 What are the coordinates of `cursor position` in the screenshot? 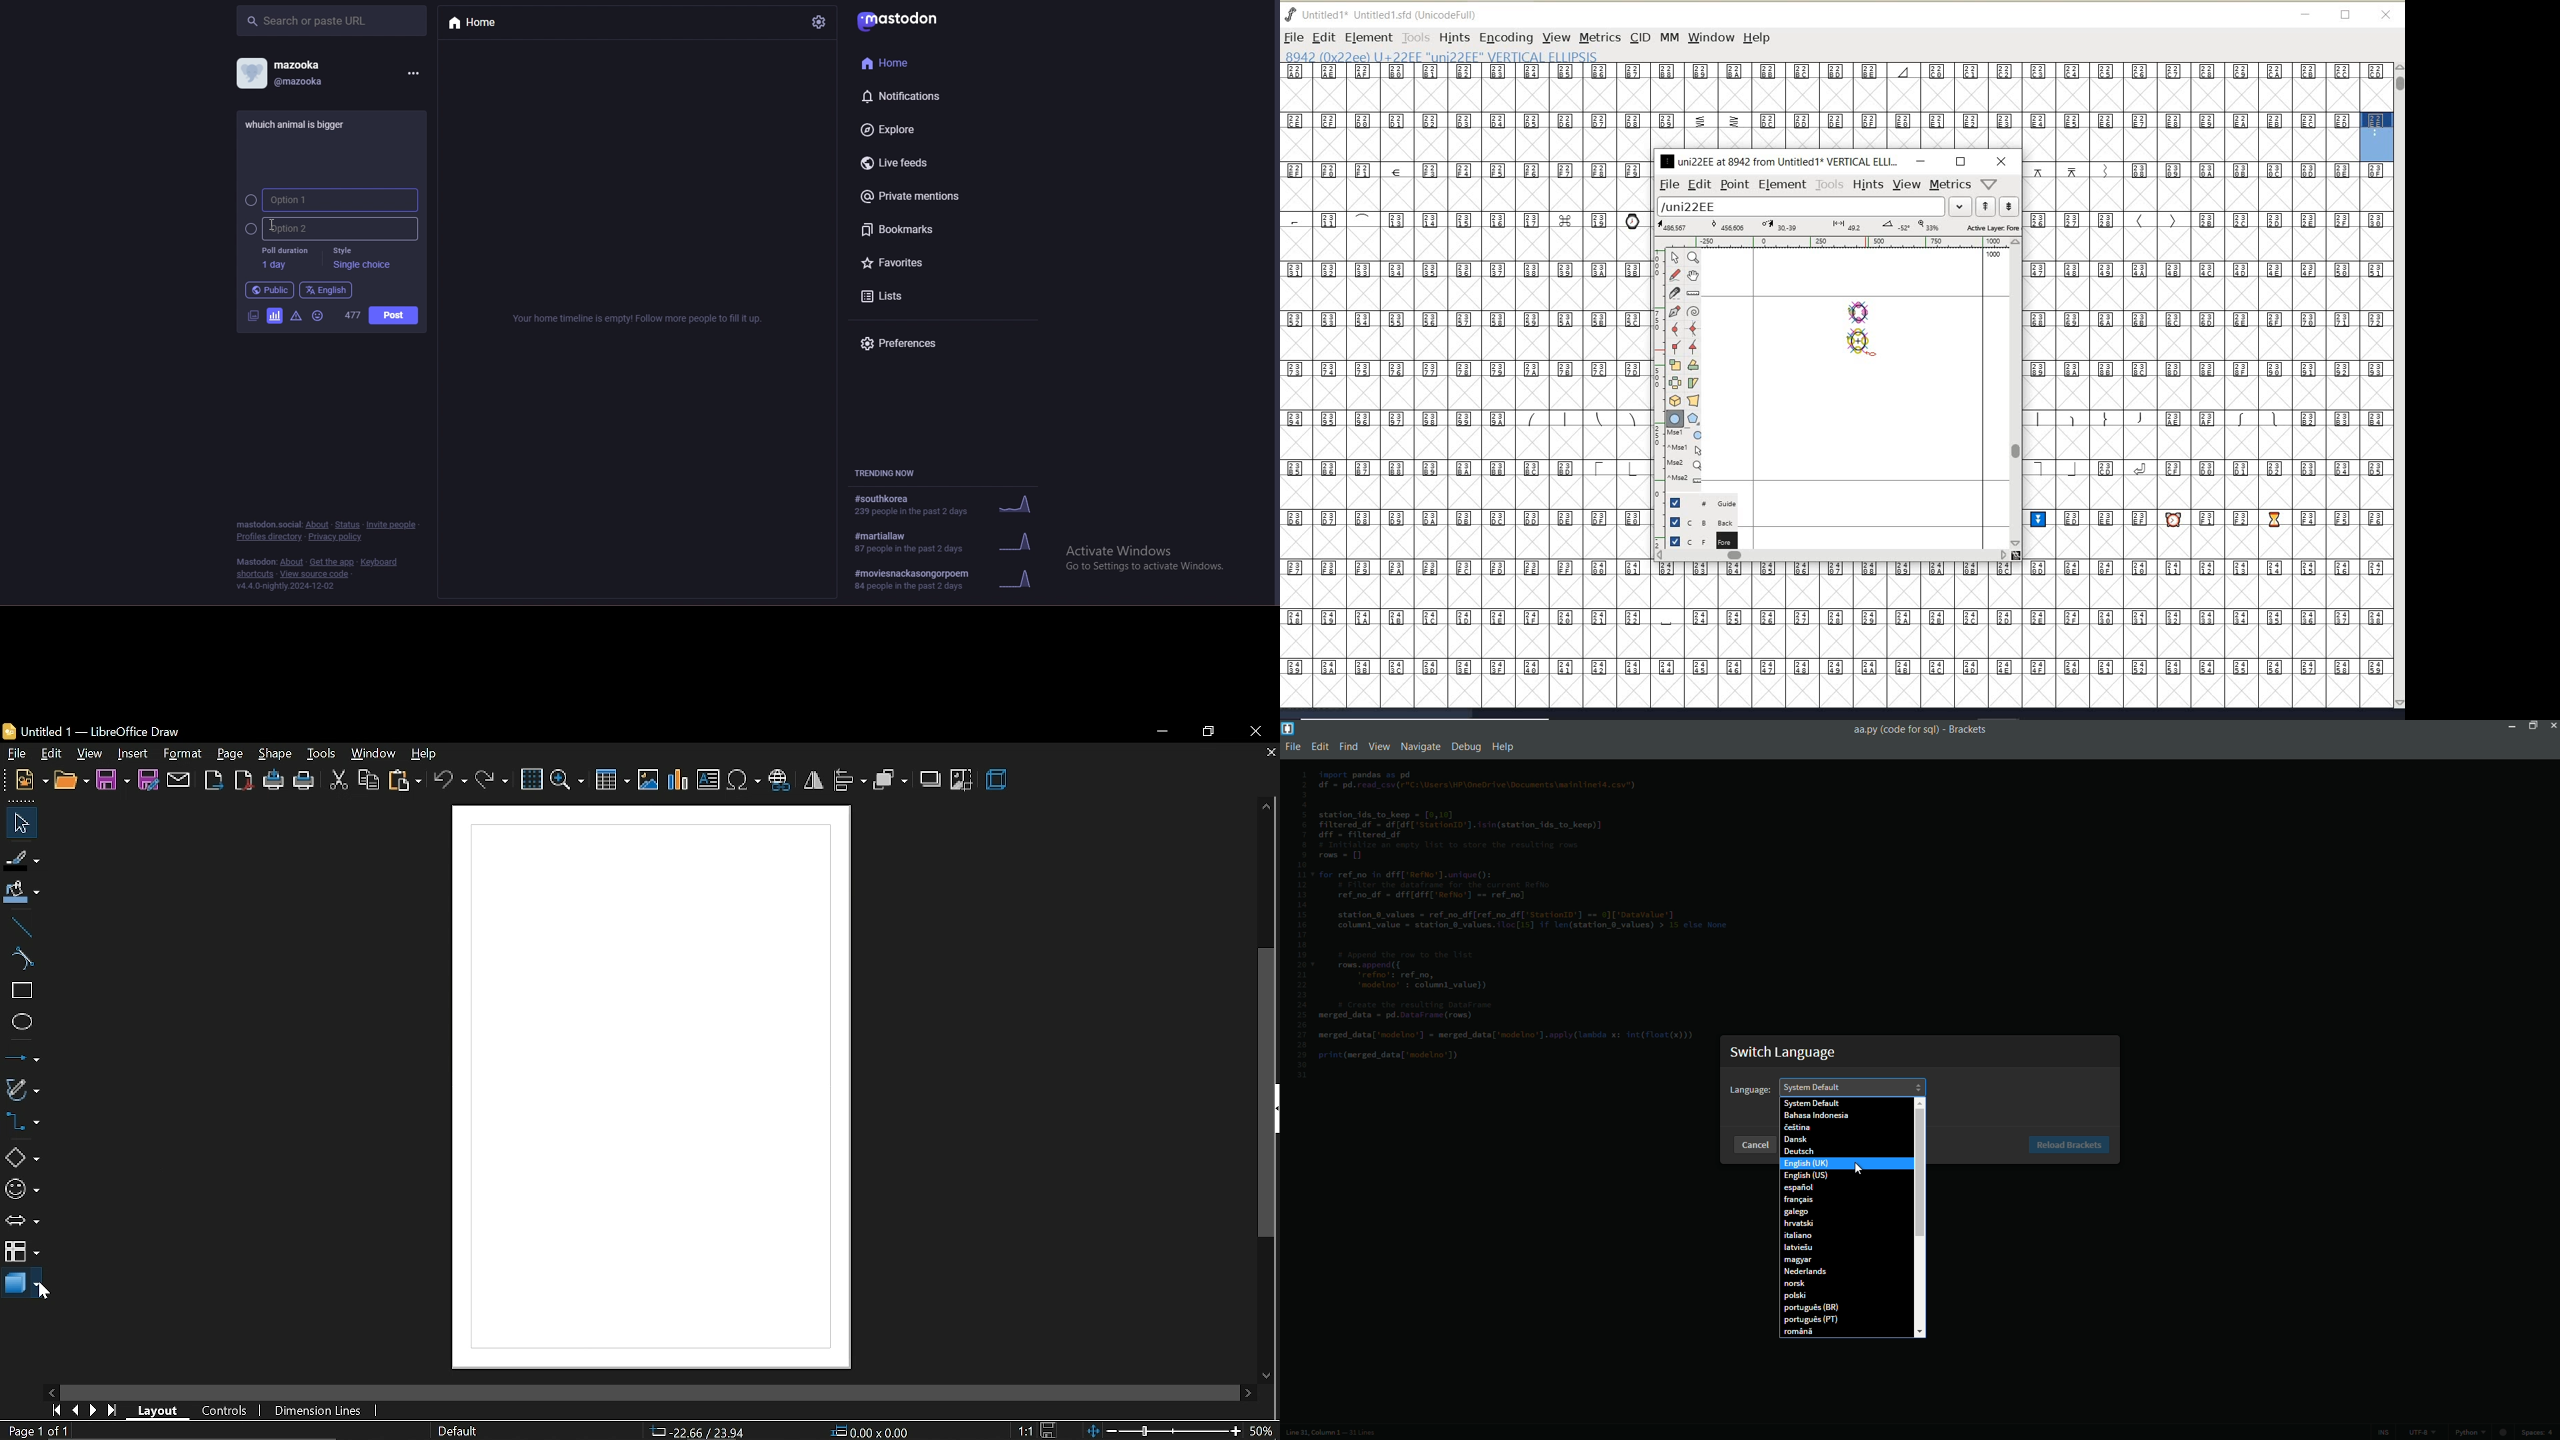 It's located at (1308, 1433).